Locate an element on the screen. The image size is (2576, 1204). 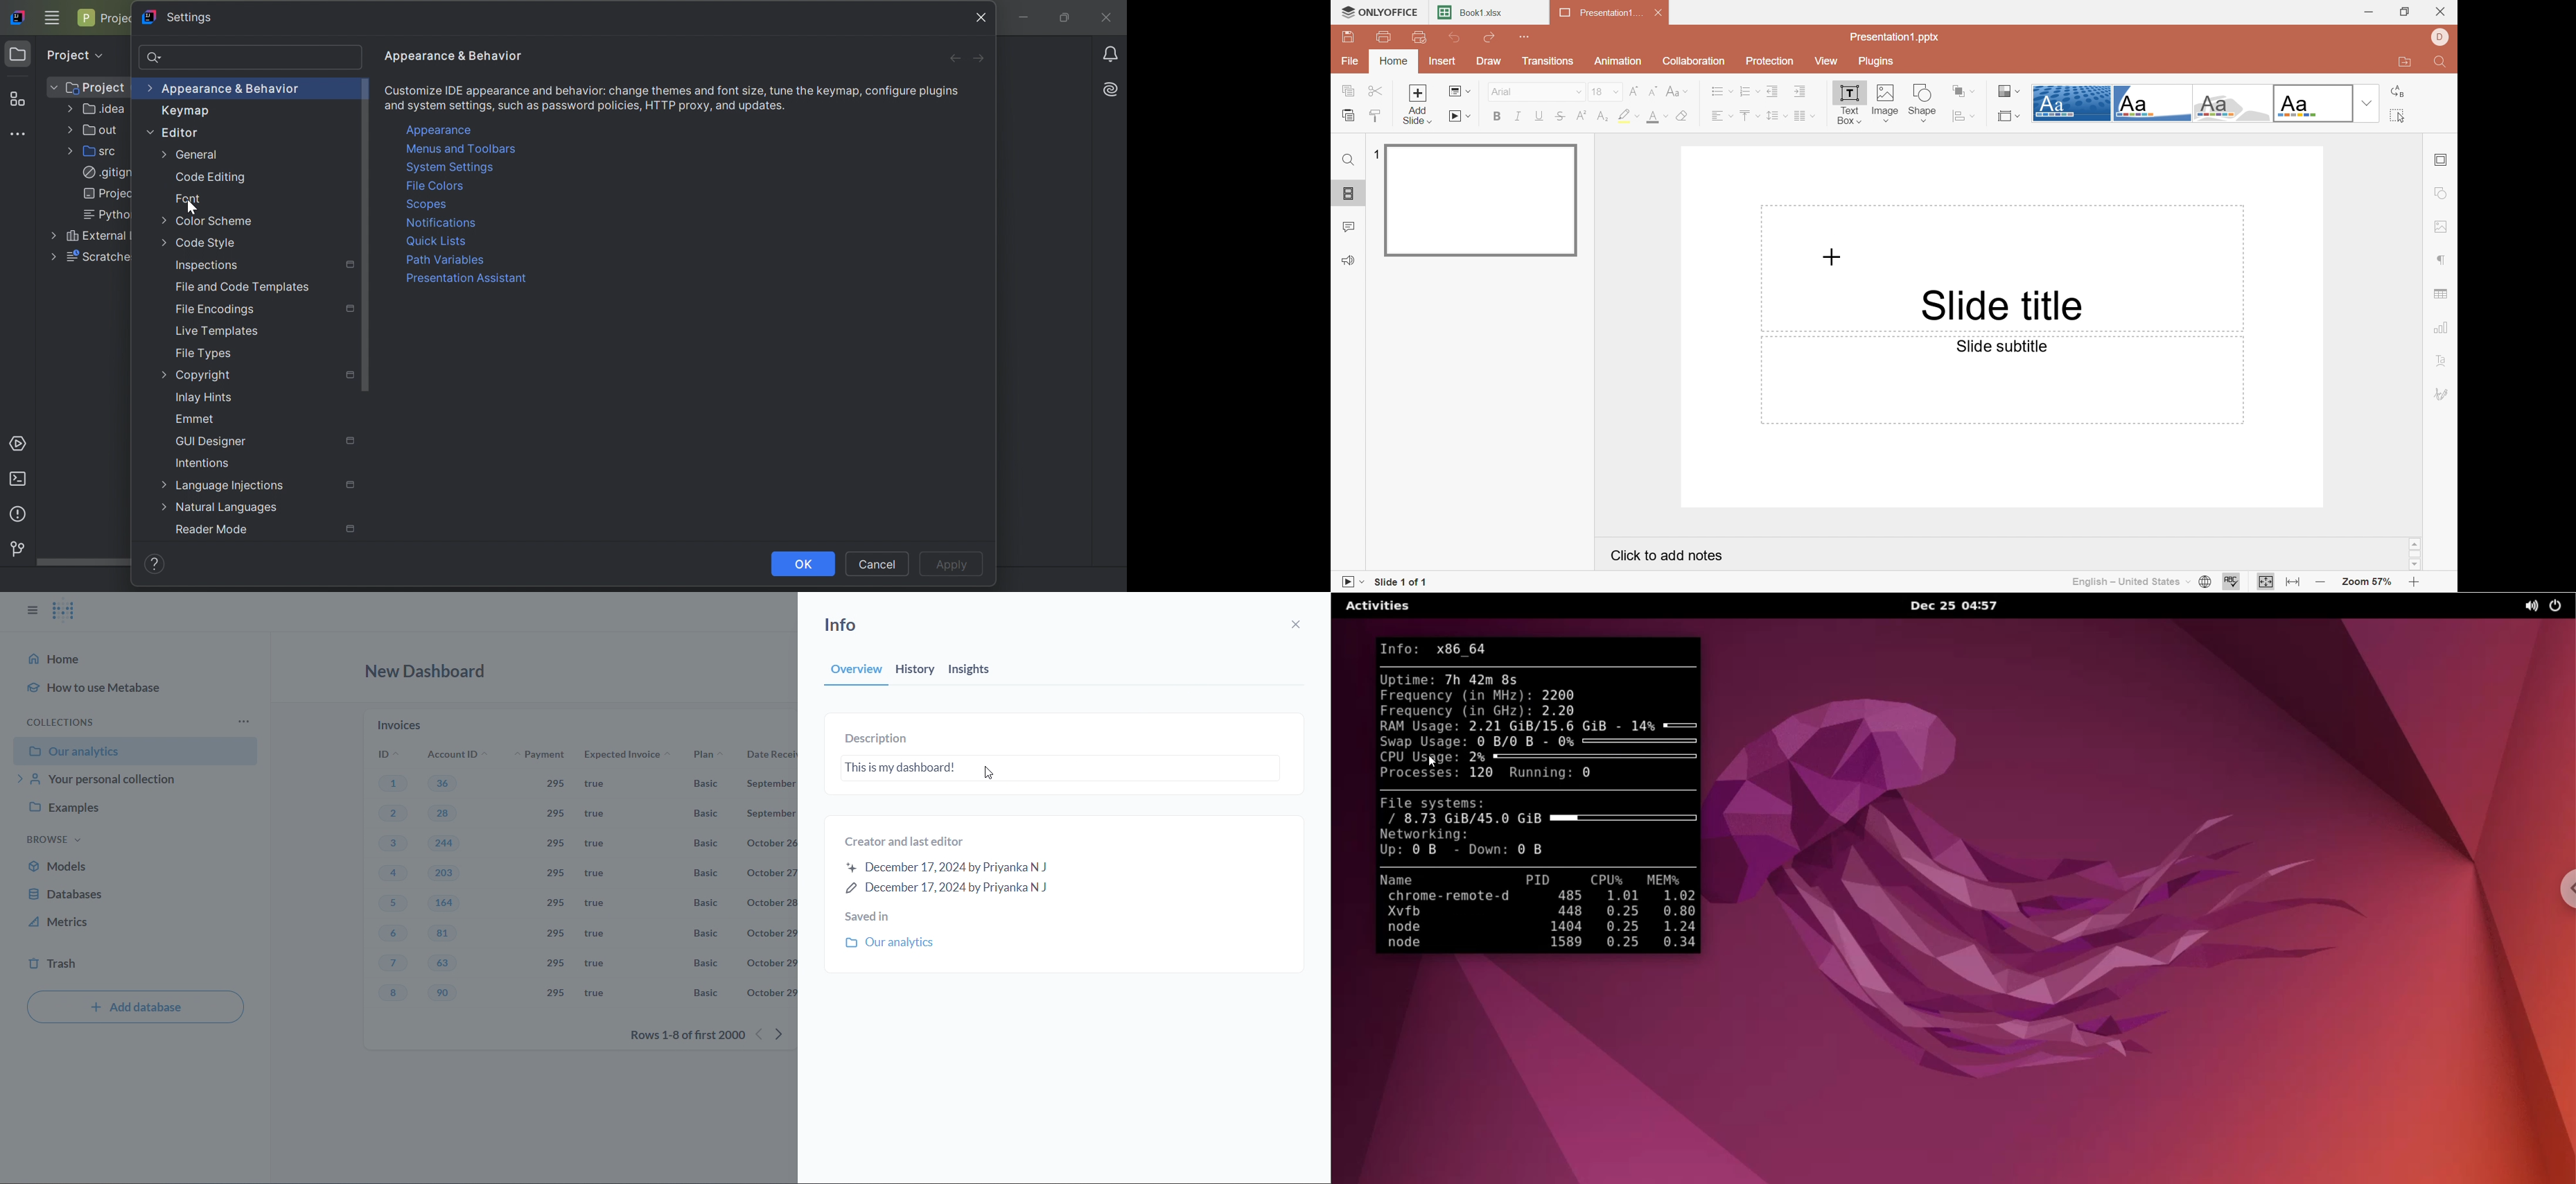
Print file is located at coordinates (1386, 39).